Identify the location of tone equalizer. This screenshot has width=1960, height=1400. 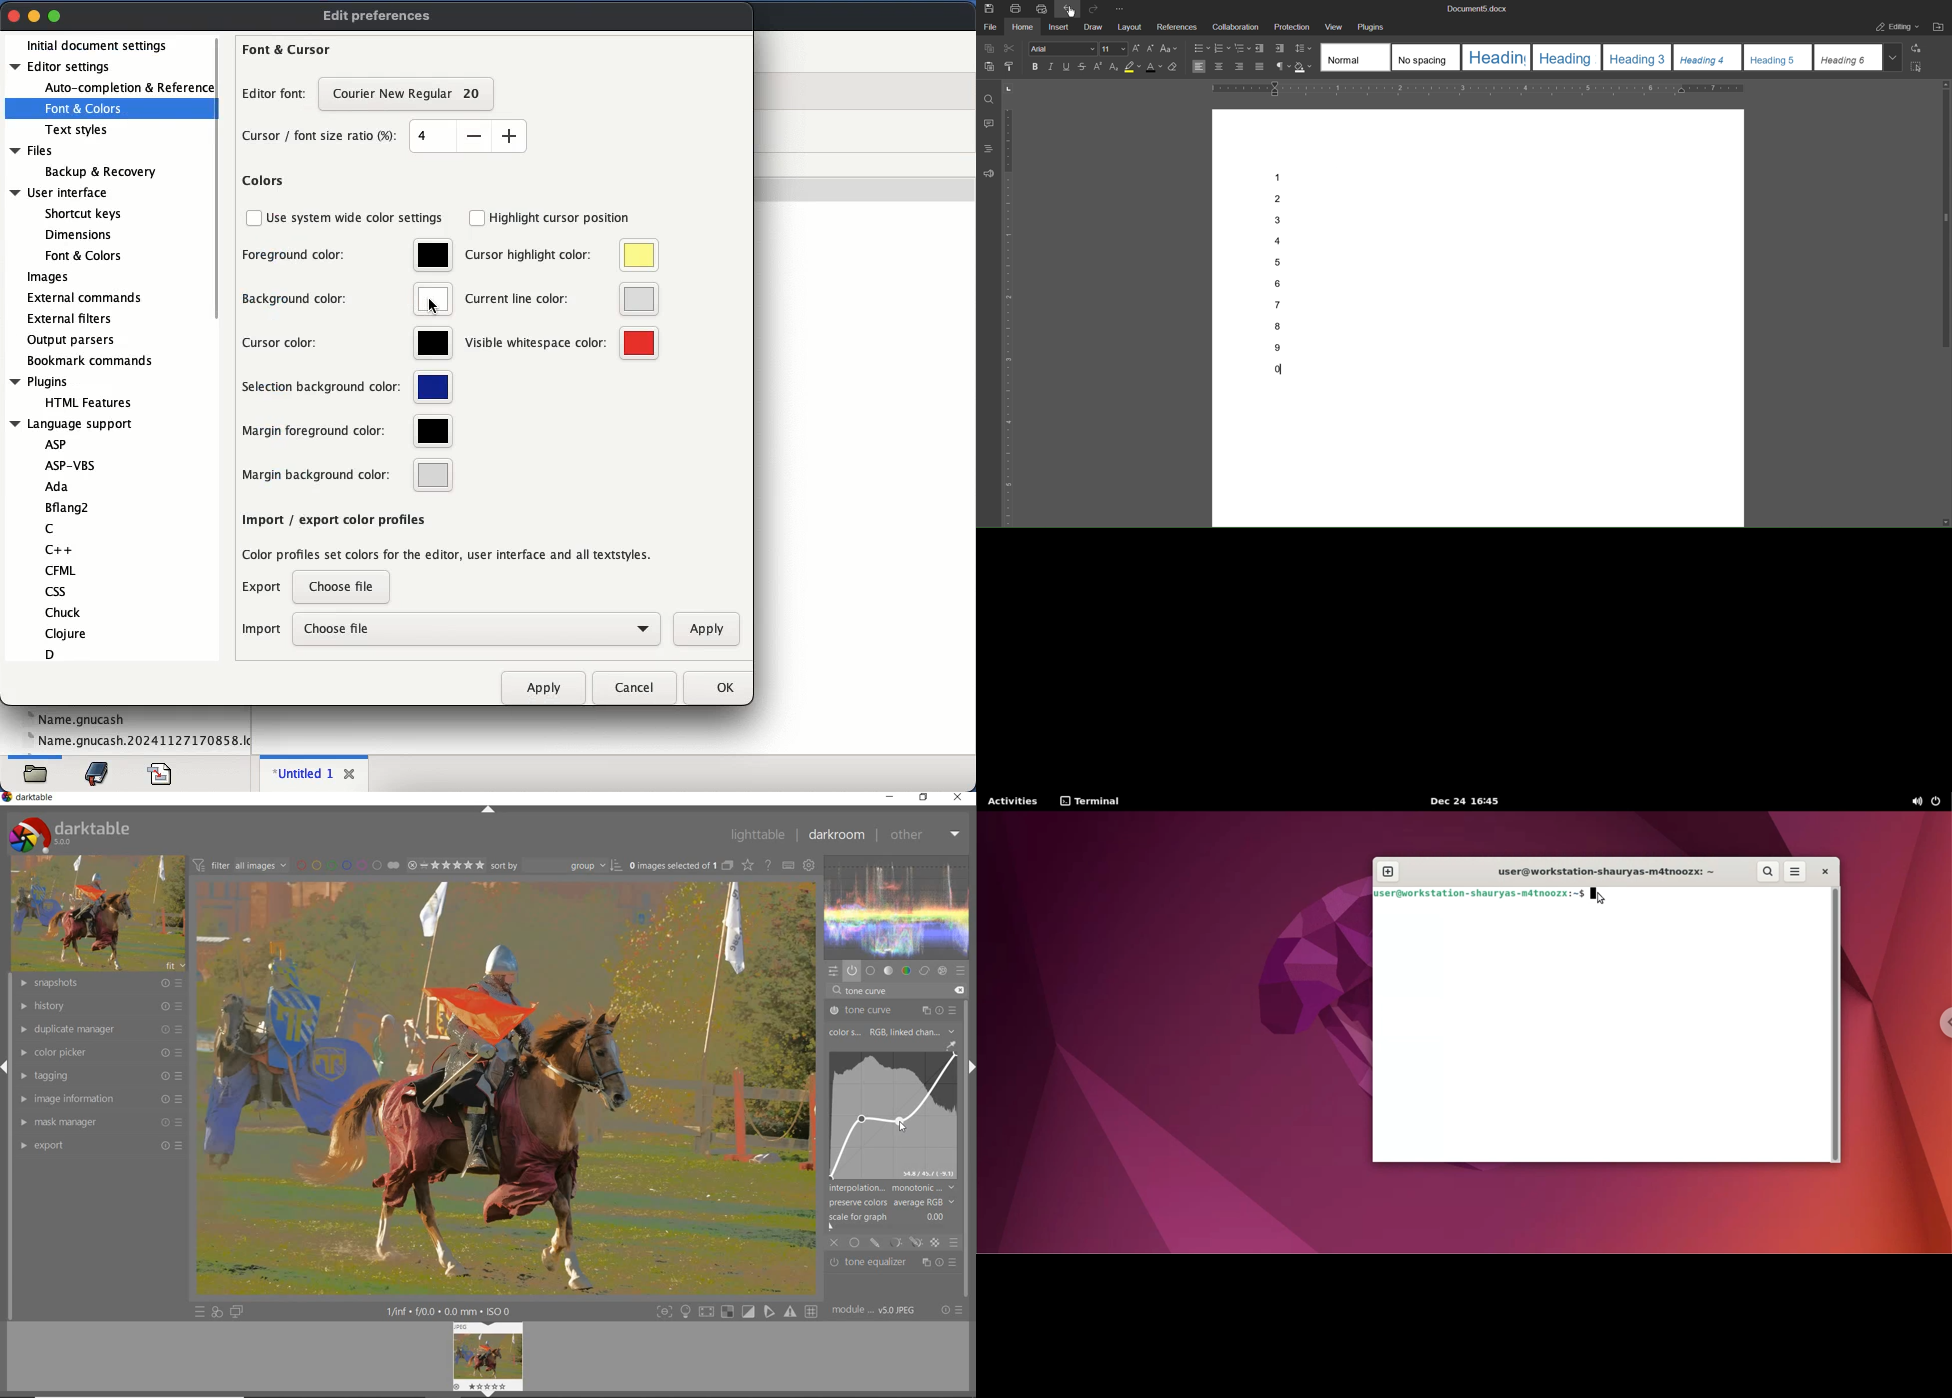
(894, 1263).